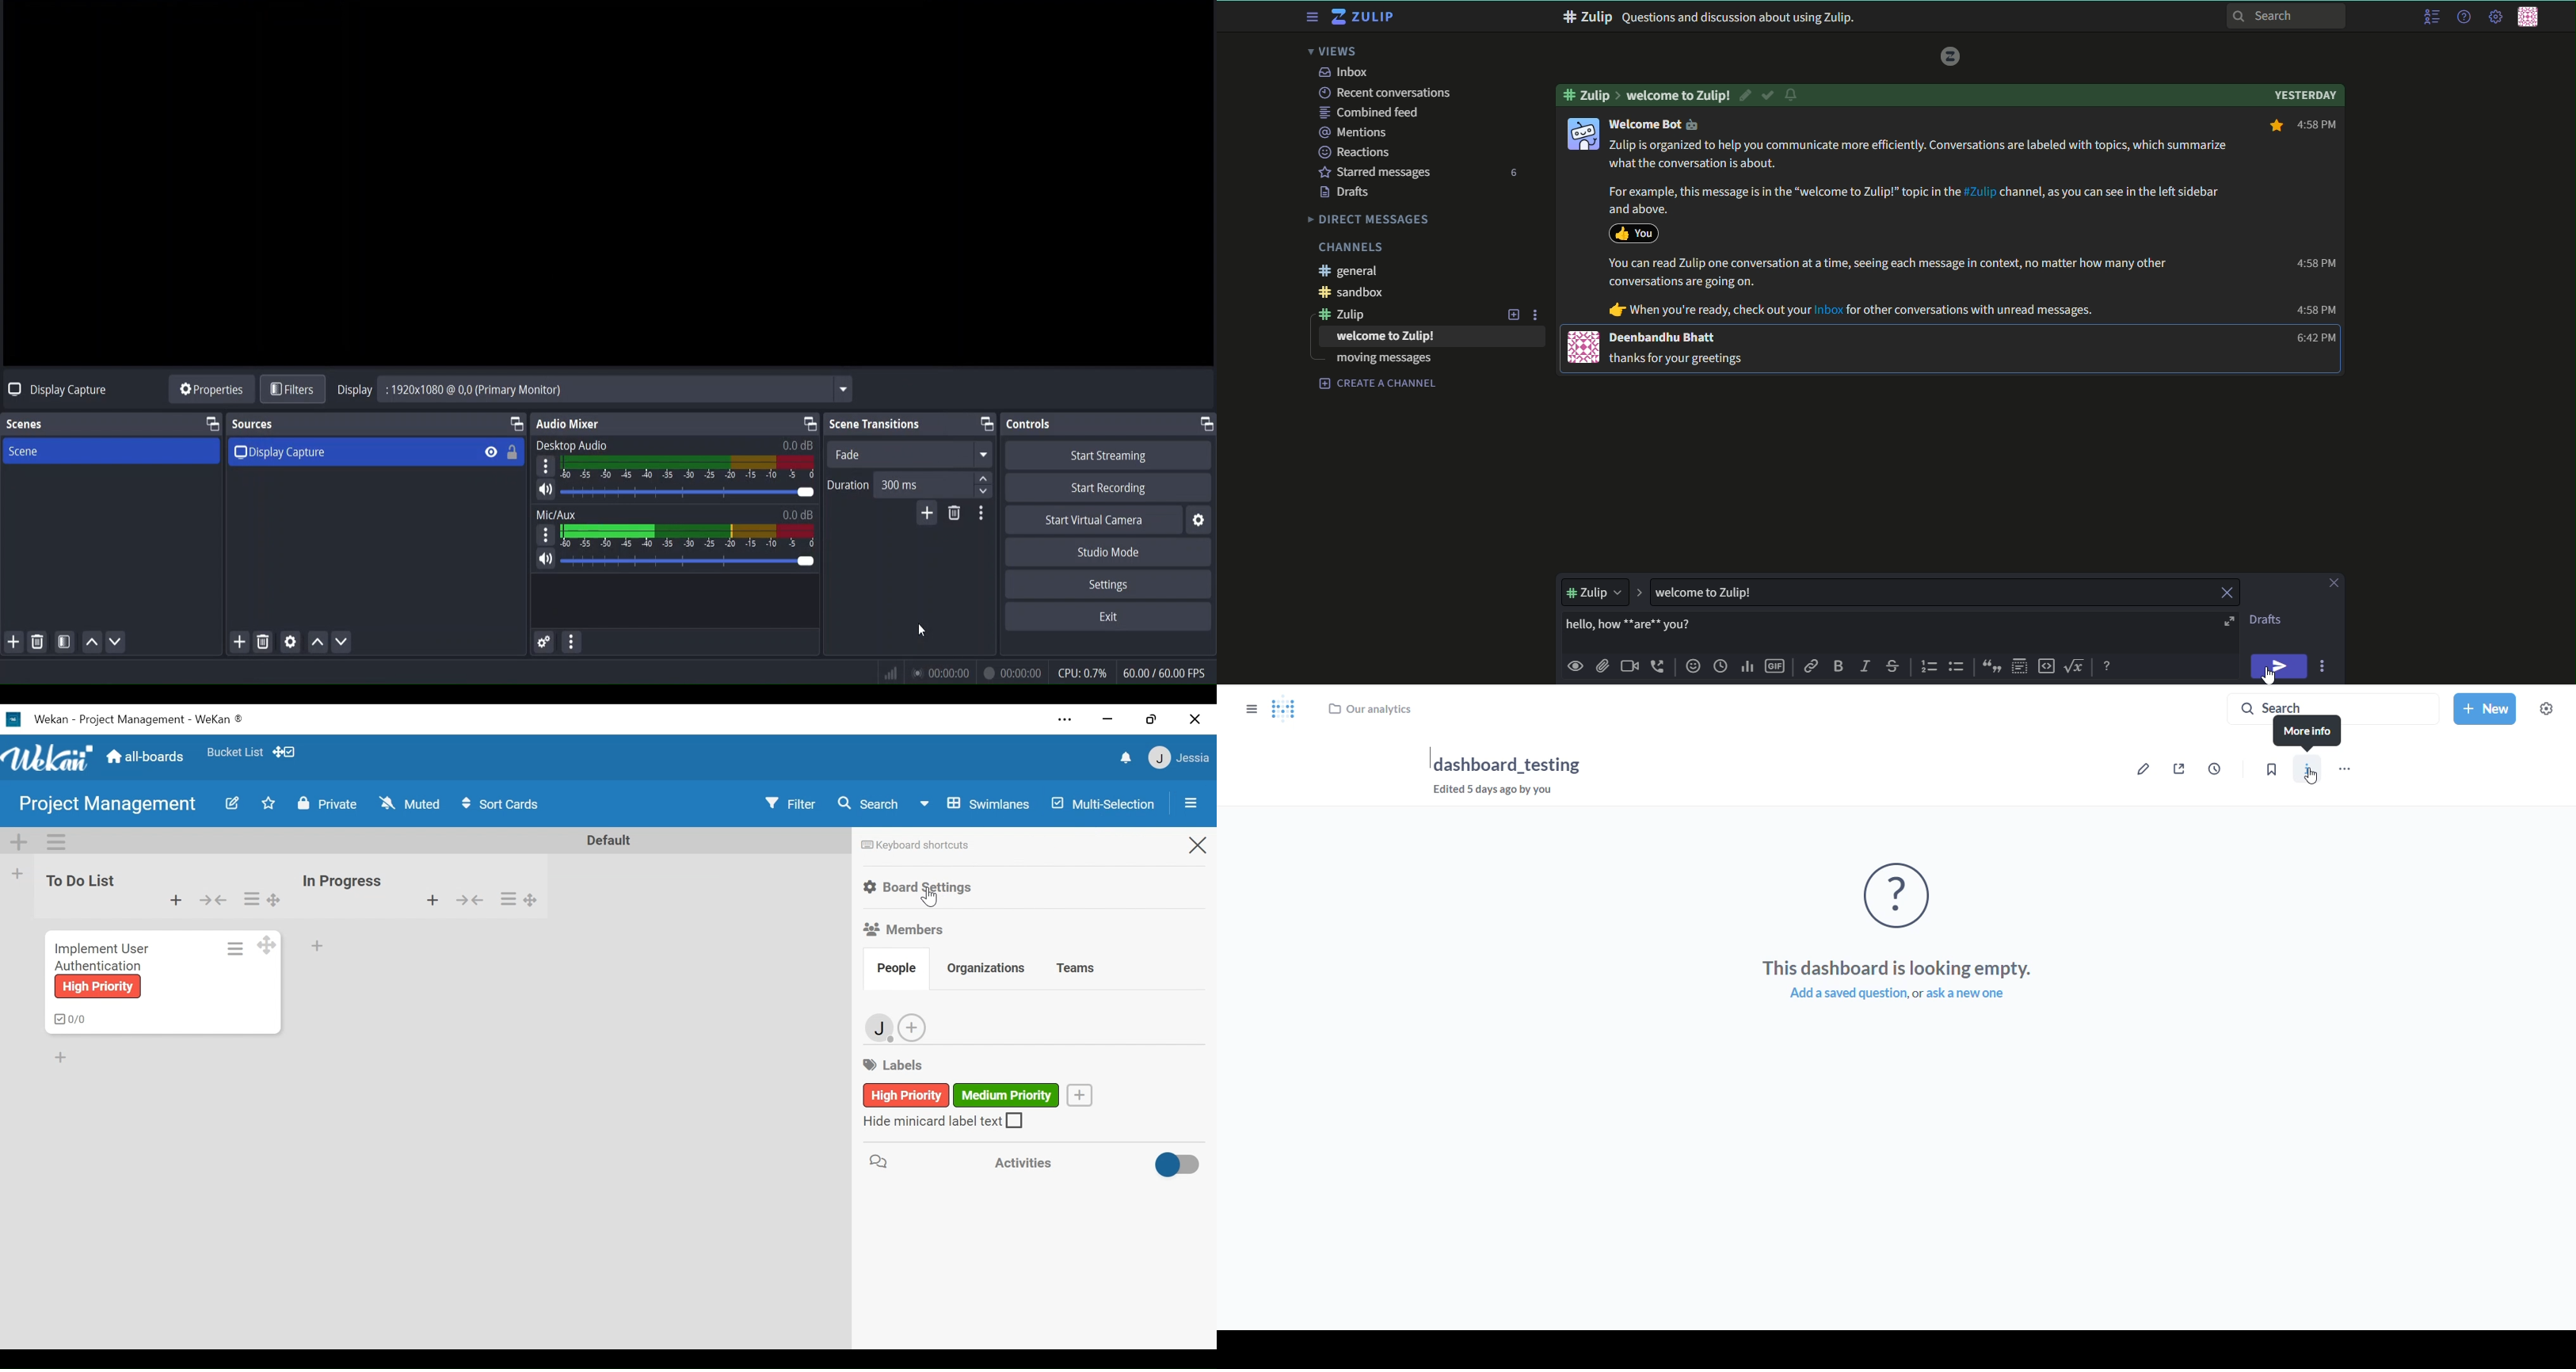 Image resolution: width=2576 pixels, height=1372 pixels. Describe the element at coordinates (253, 425) in the screenshot. I see `sources` at that location.